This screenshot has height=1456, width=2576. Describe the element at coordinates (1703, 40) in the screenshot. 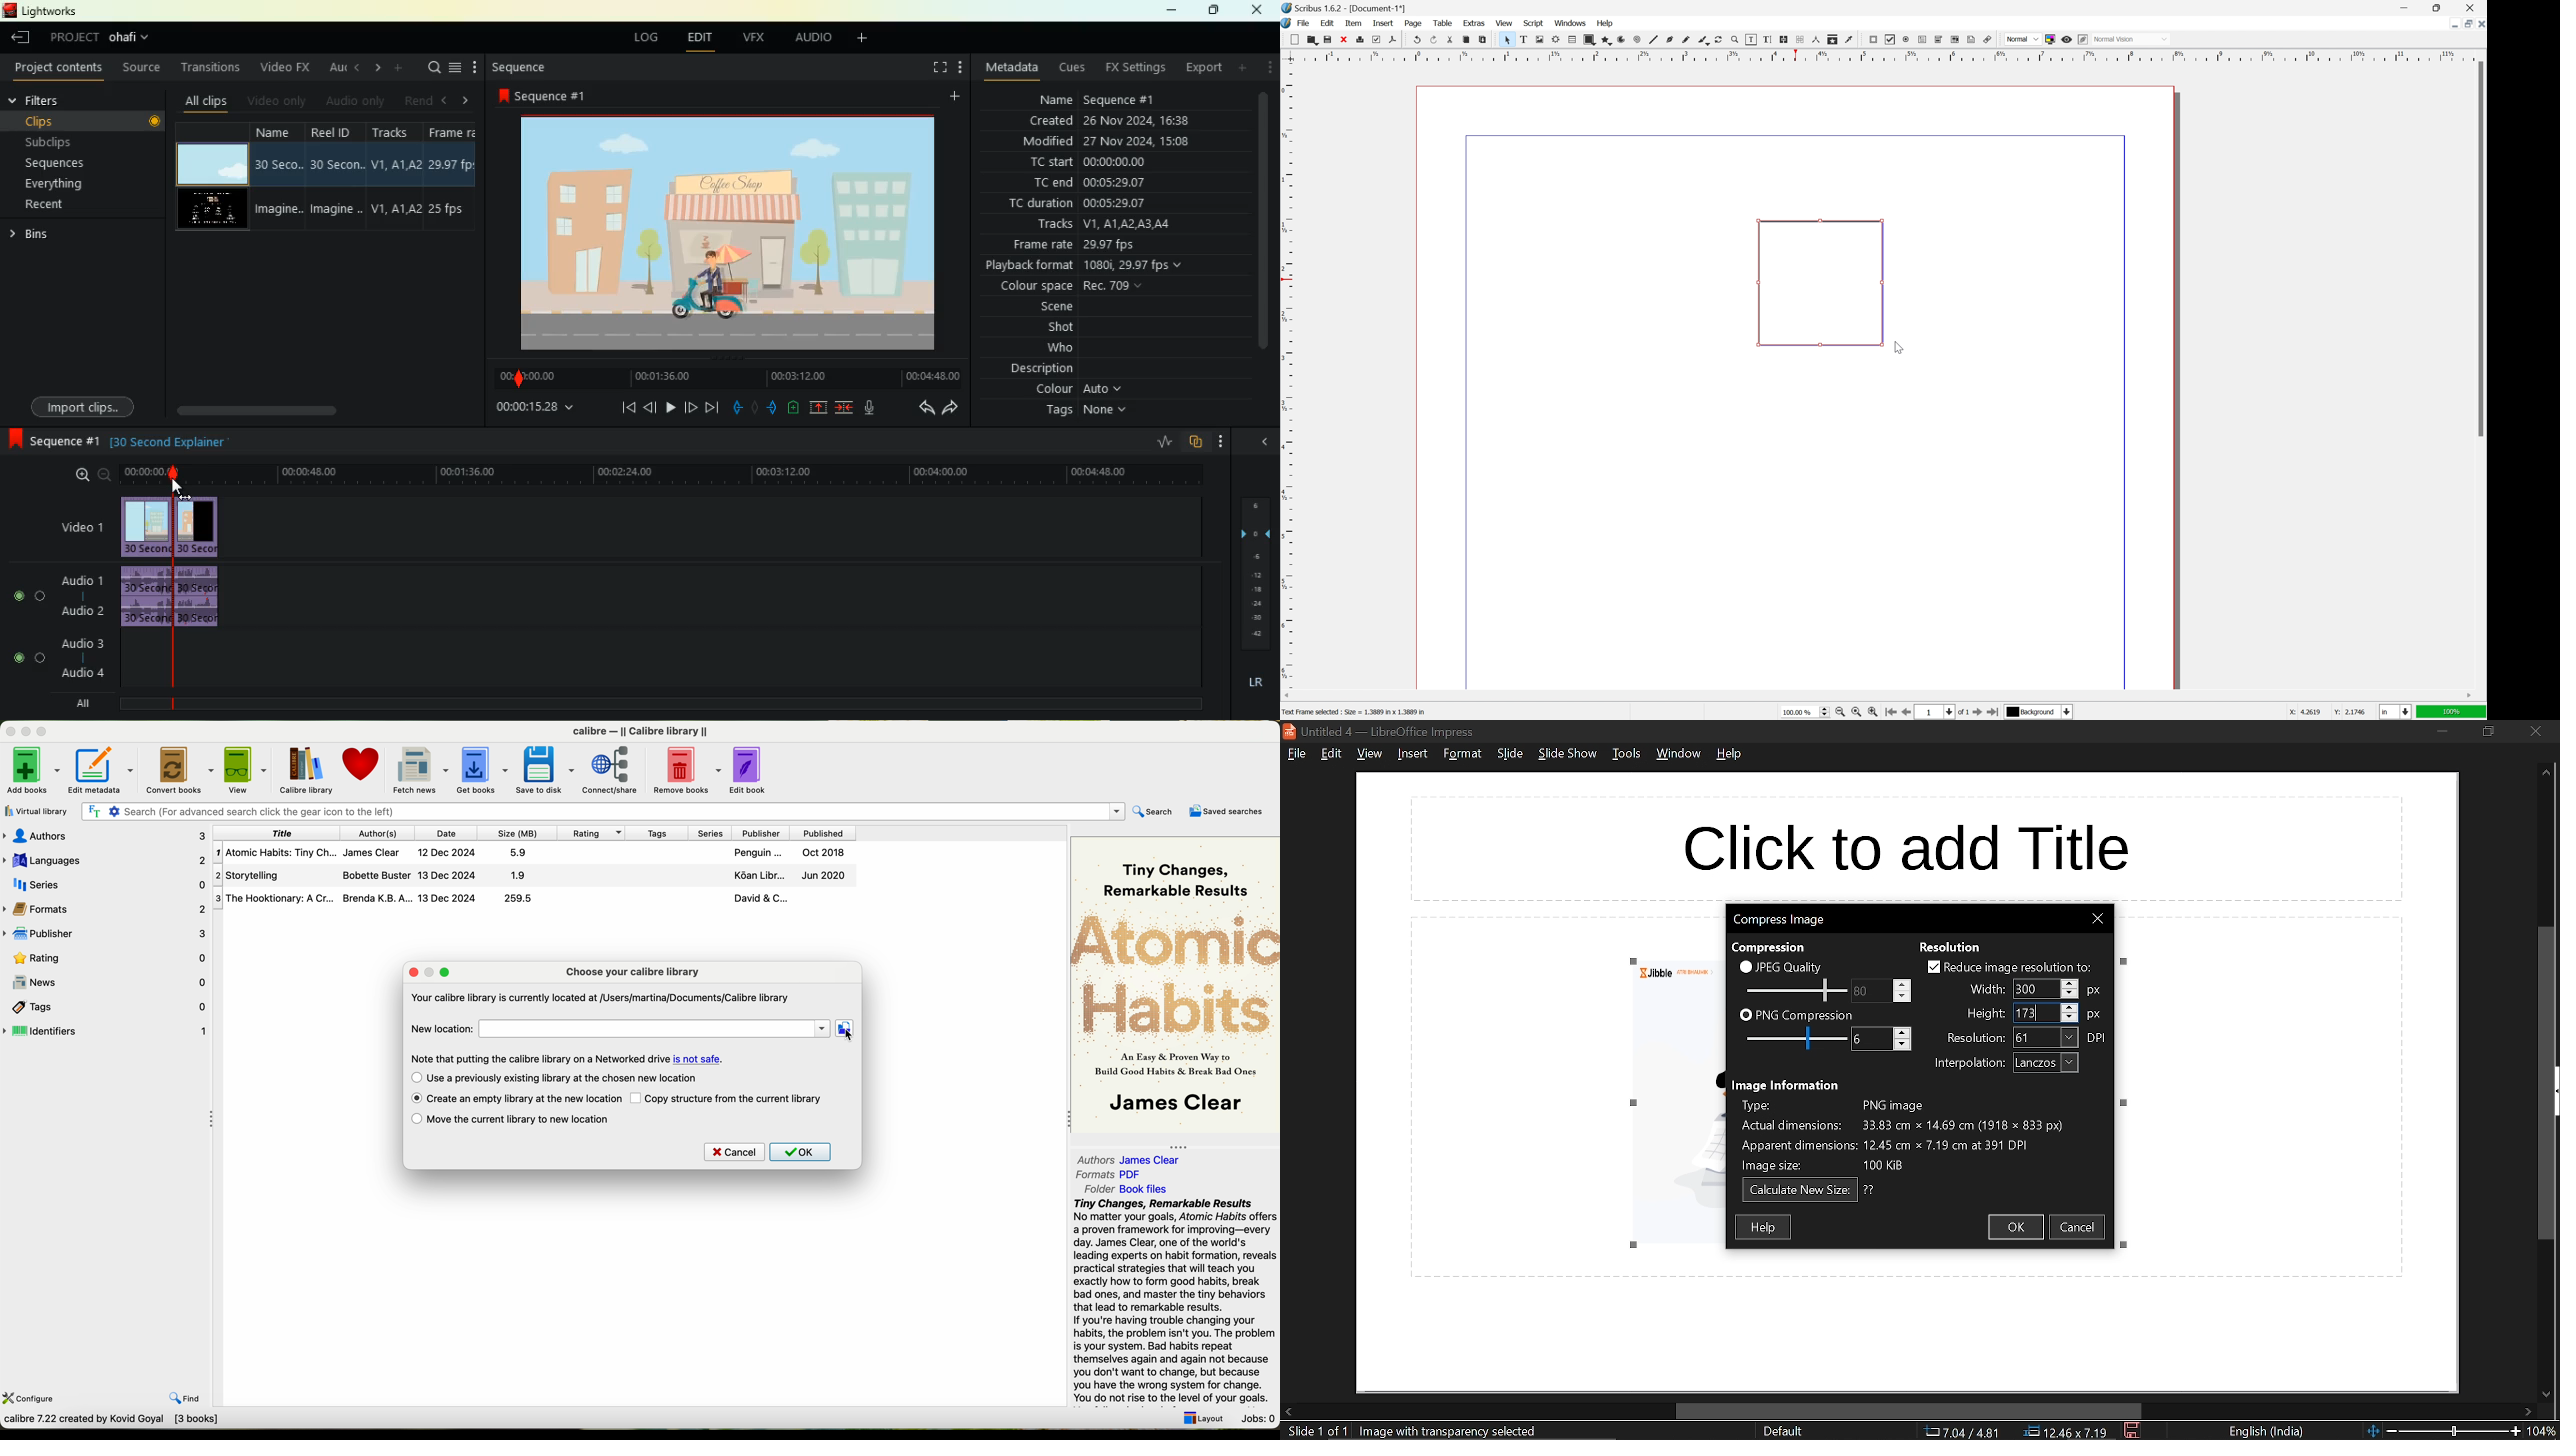

I see `calligraphy line` at that location.